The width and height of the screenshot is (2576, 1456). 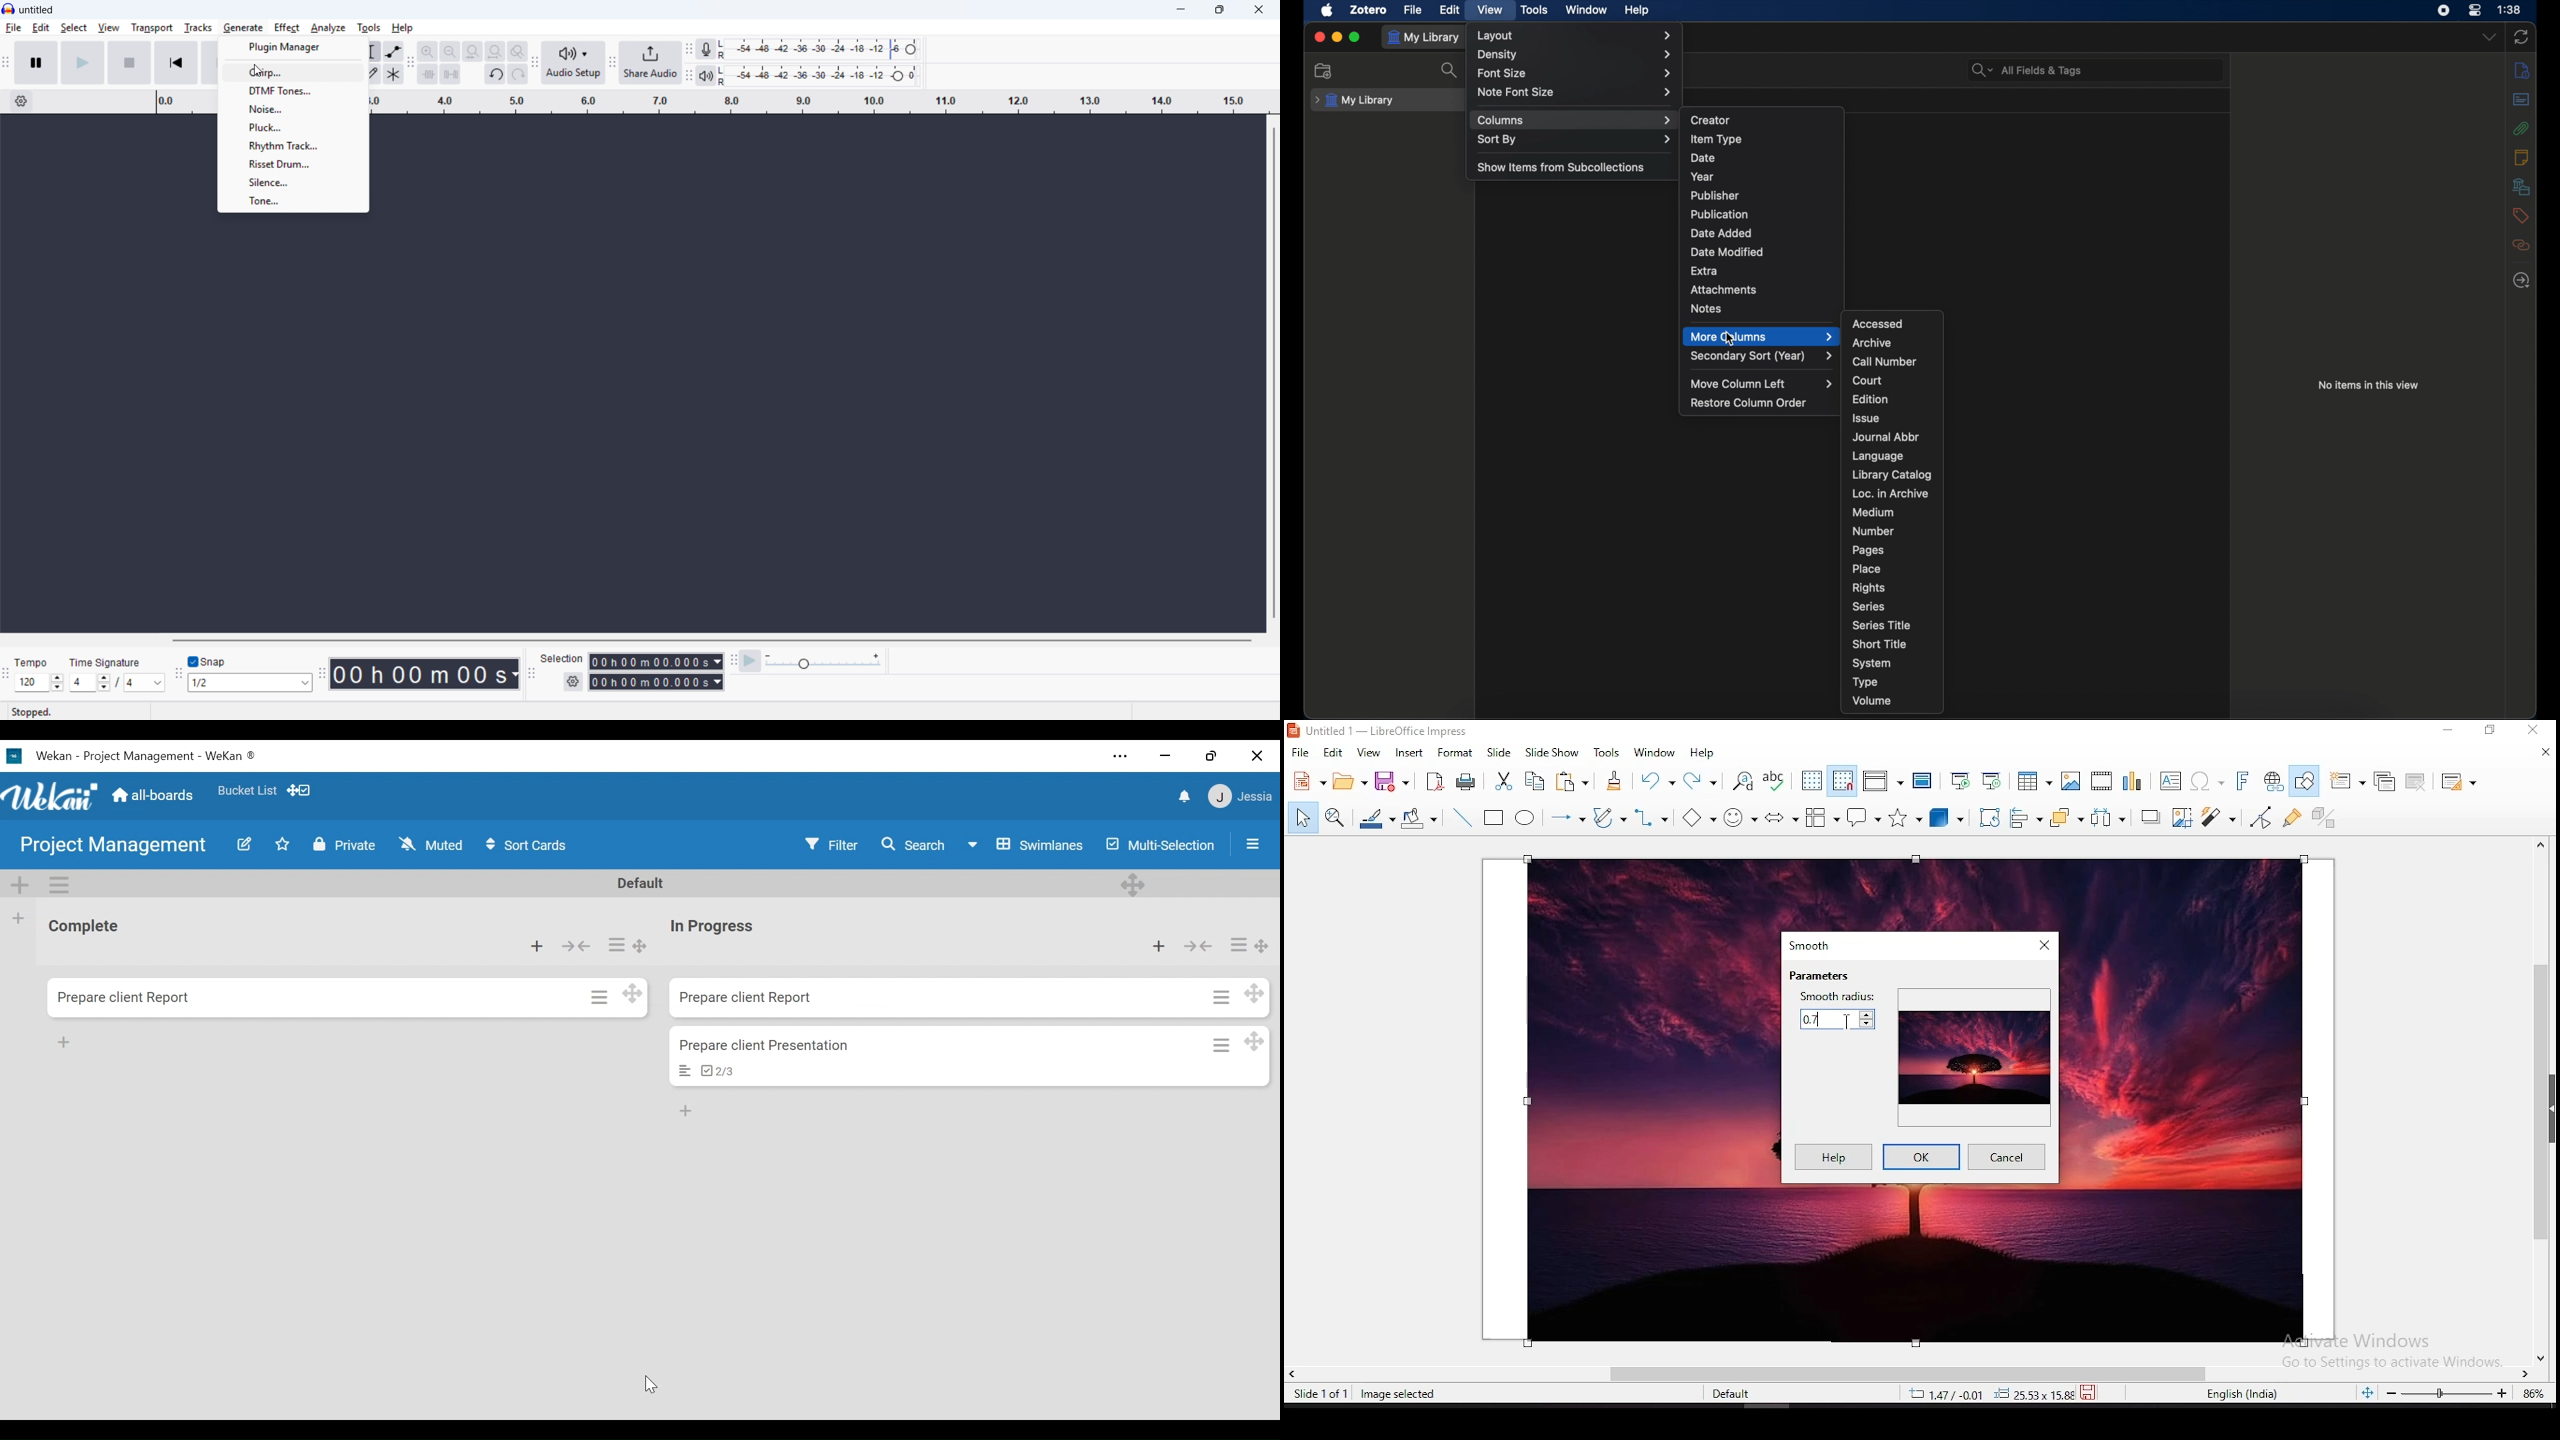 I want to click on edit, so click(x=1449, y=9).